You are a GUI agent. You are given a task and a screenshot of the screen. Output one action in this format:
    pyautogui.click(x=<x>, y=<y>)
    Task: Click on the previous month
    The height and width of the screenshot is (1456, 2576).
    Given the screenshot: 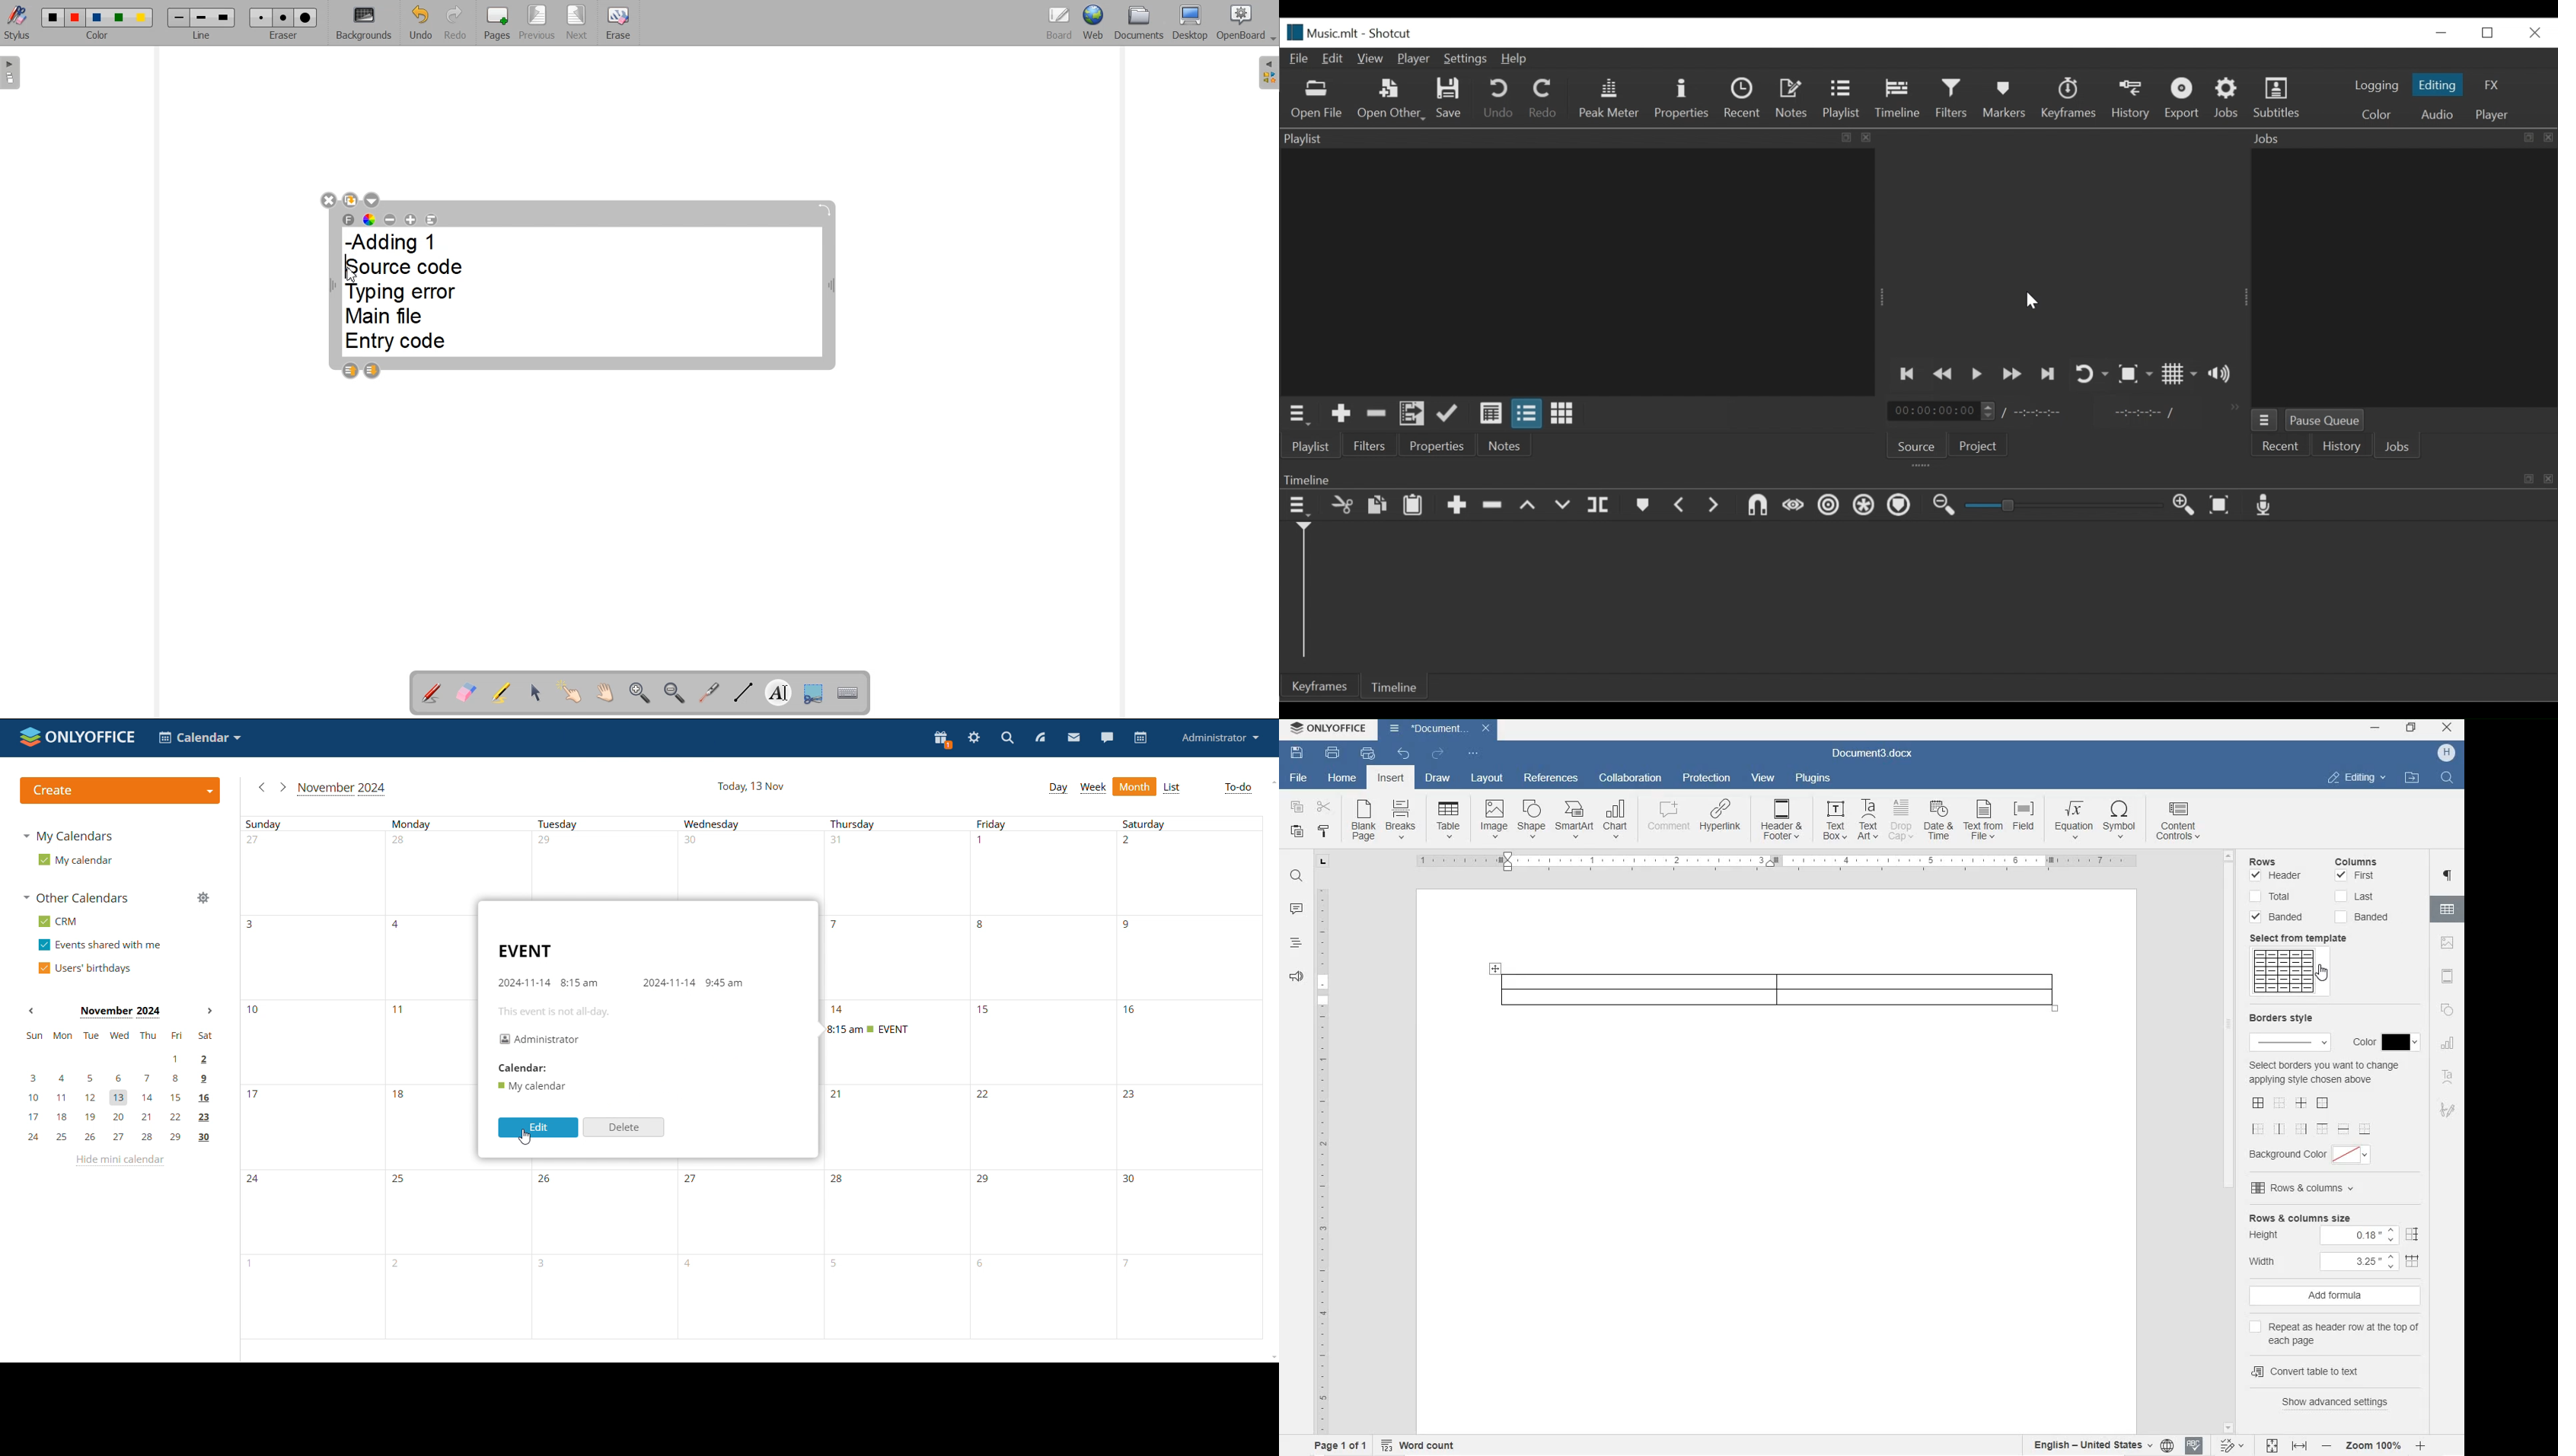 What is the action you would take?
    pyautogui.click(x=260, y=787)
    